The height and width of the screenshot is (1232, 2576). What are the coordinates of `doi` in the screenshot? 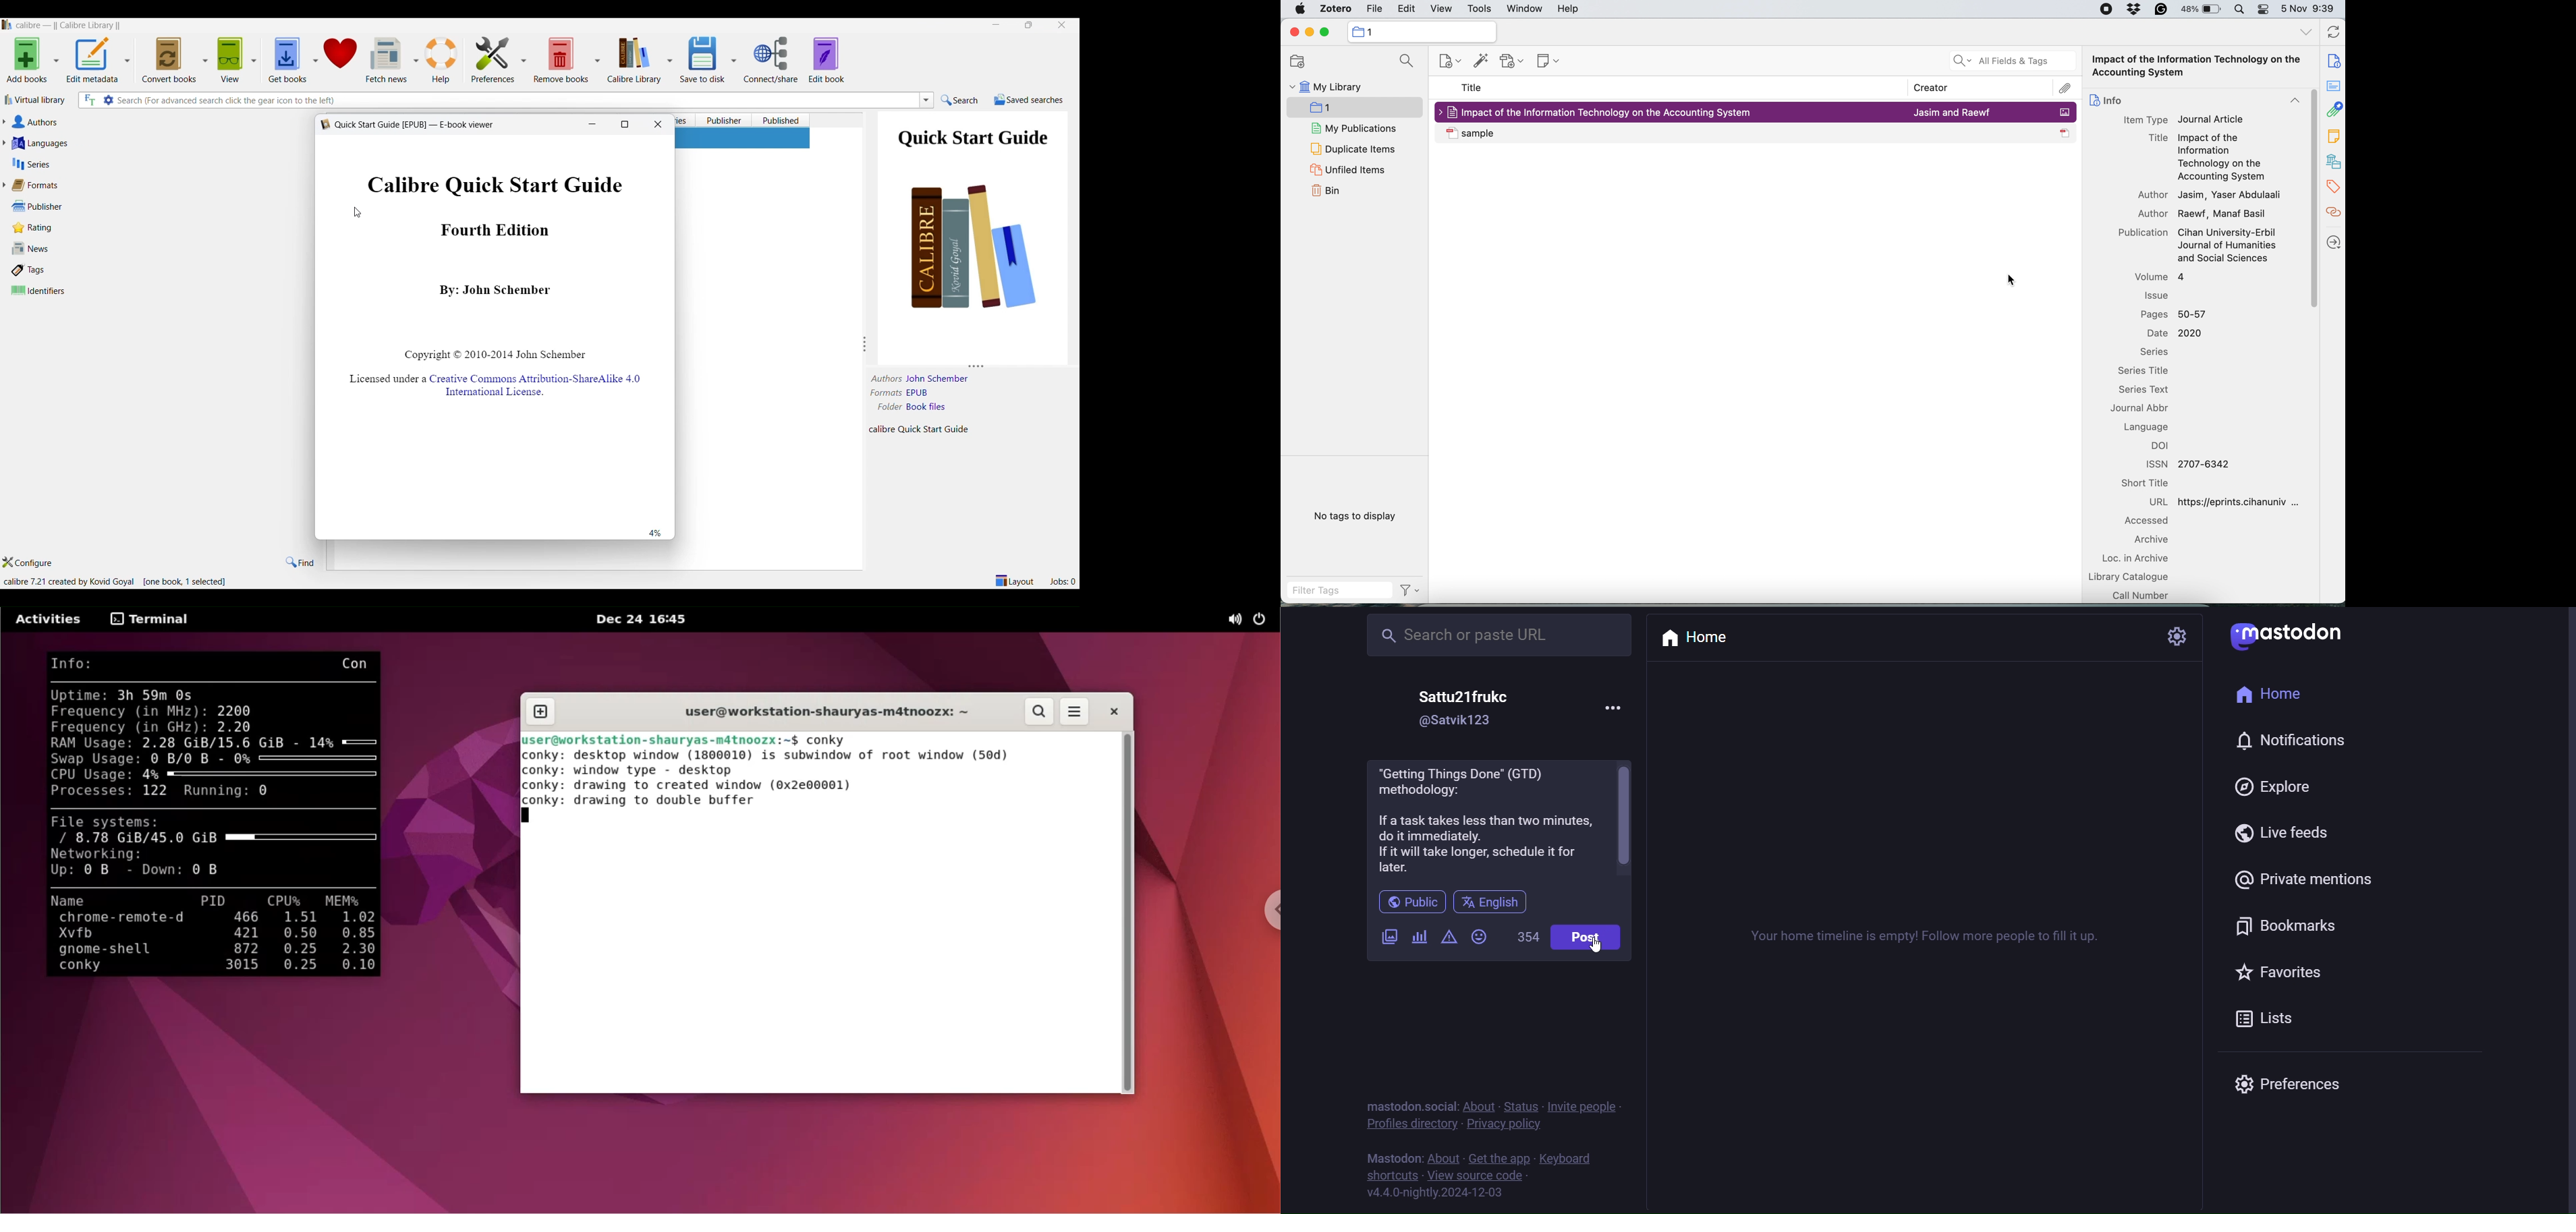 It's located at (2160, 446).